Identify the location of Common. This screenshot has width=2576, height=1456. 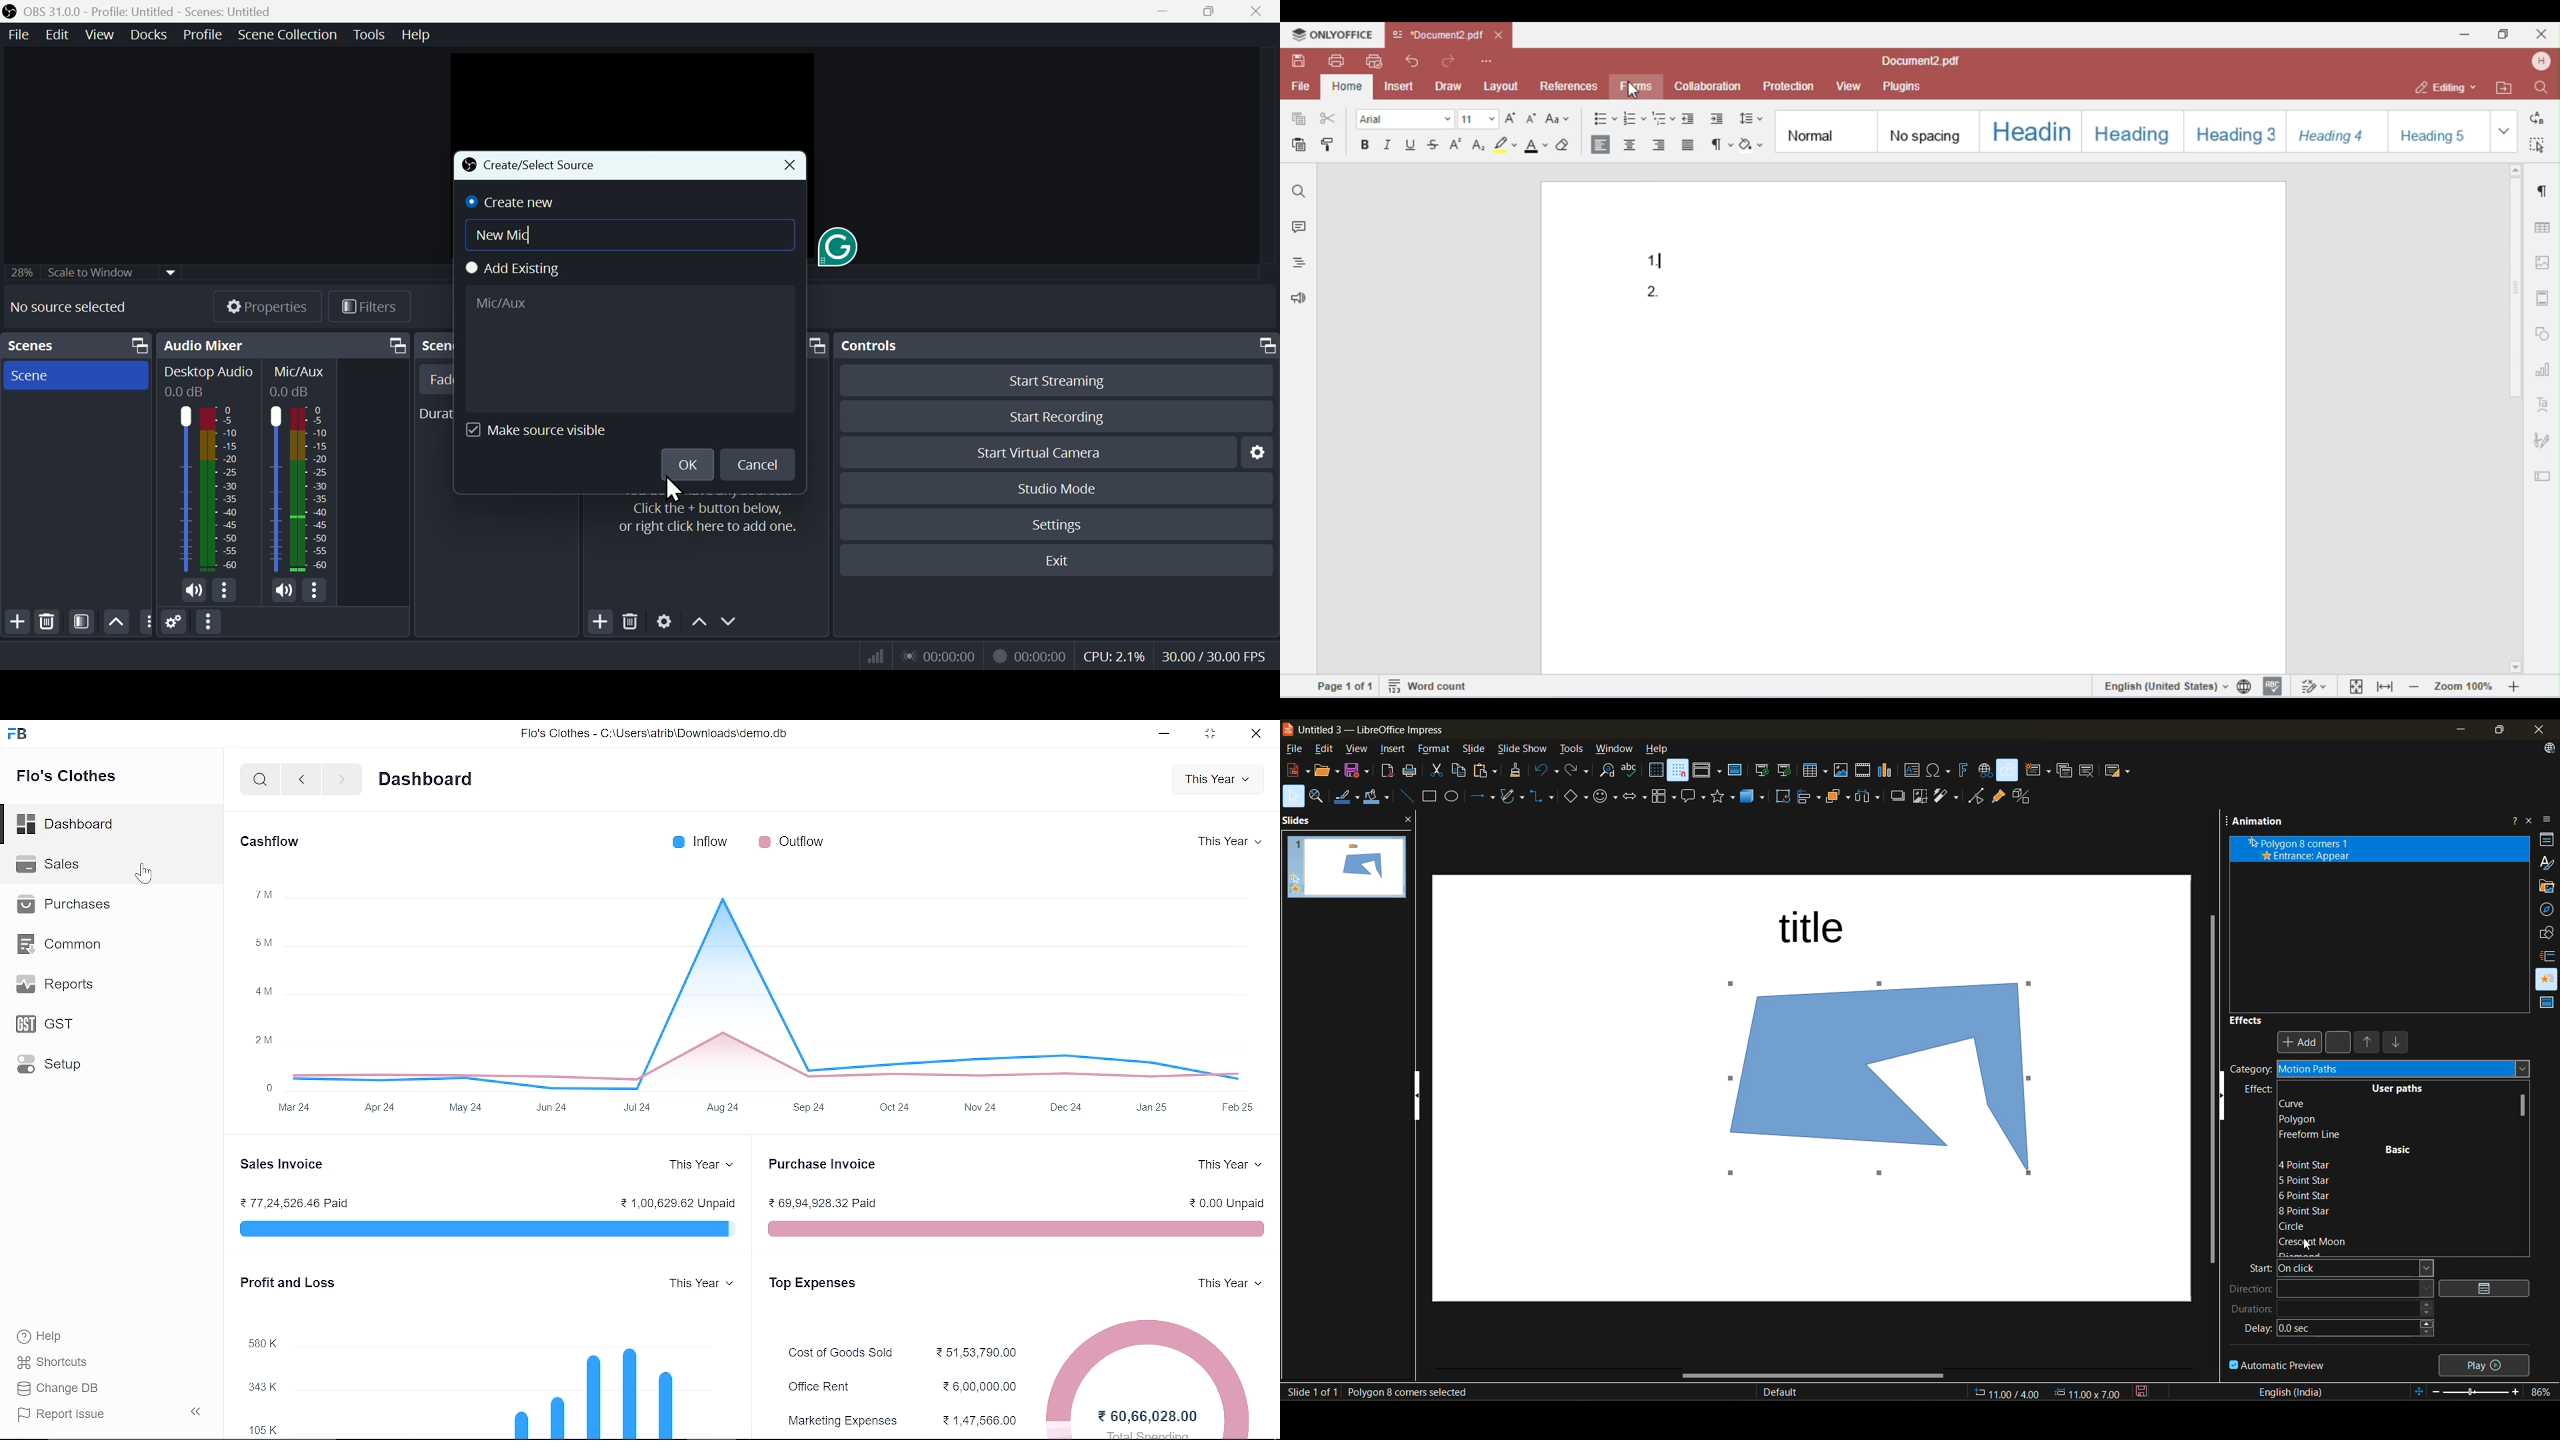
(59, 944).